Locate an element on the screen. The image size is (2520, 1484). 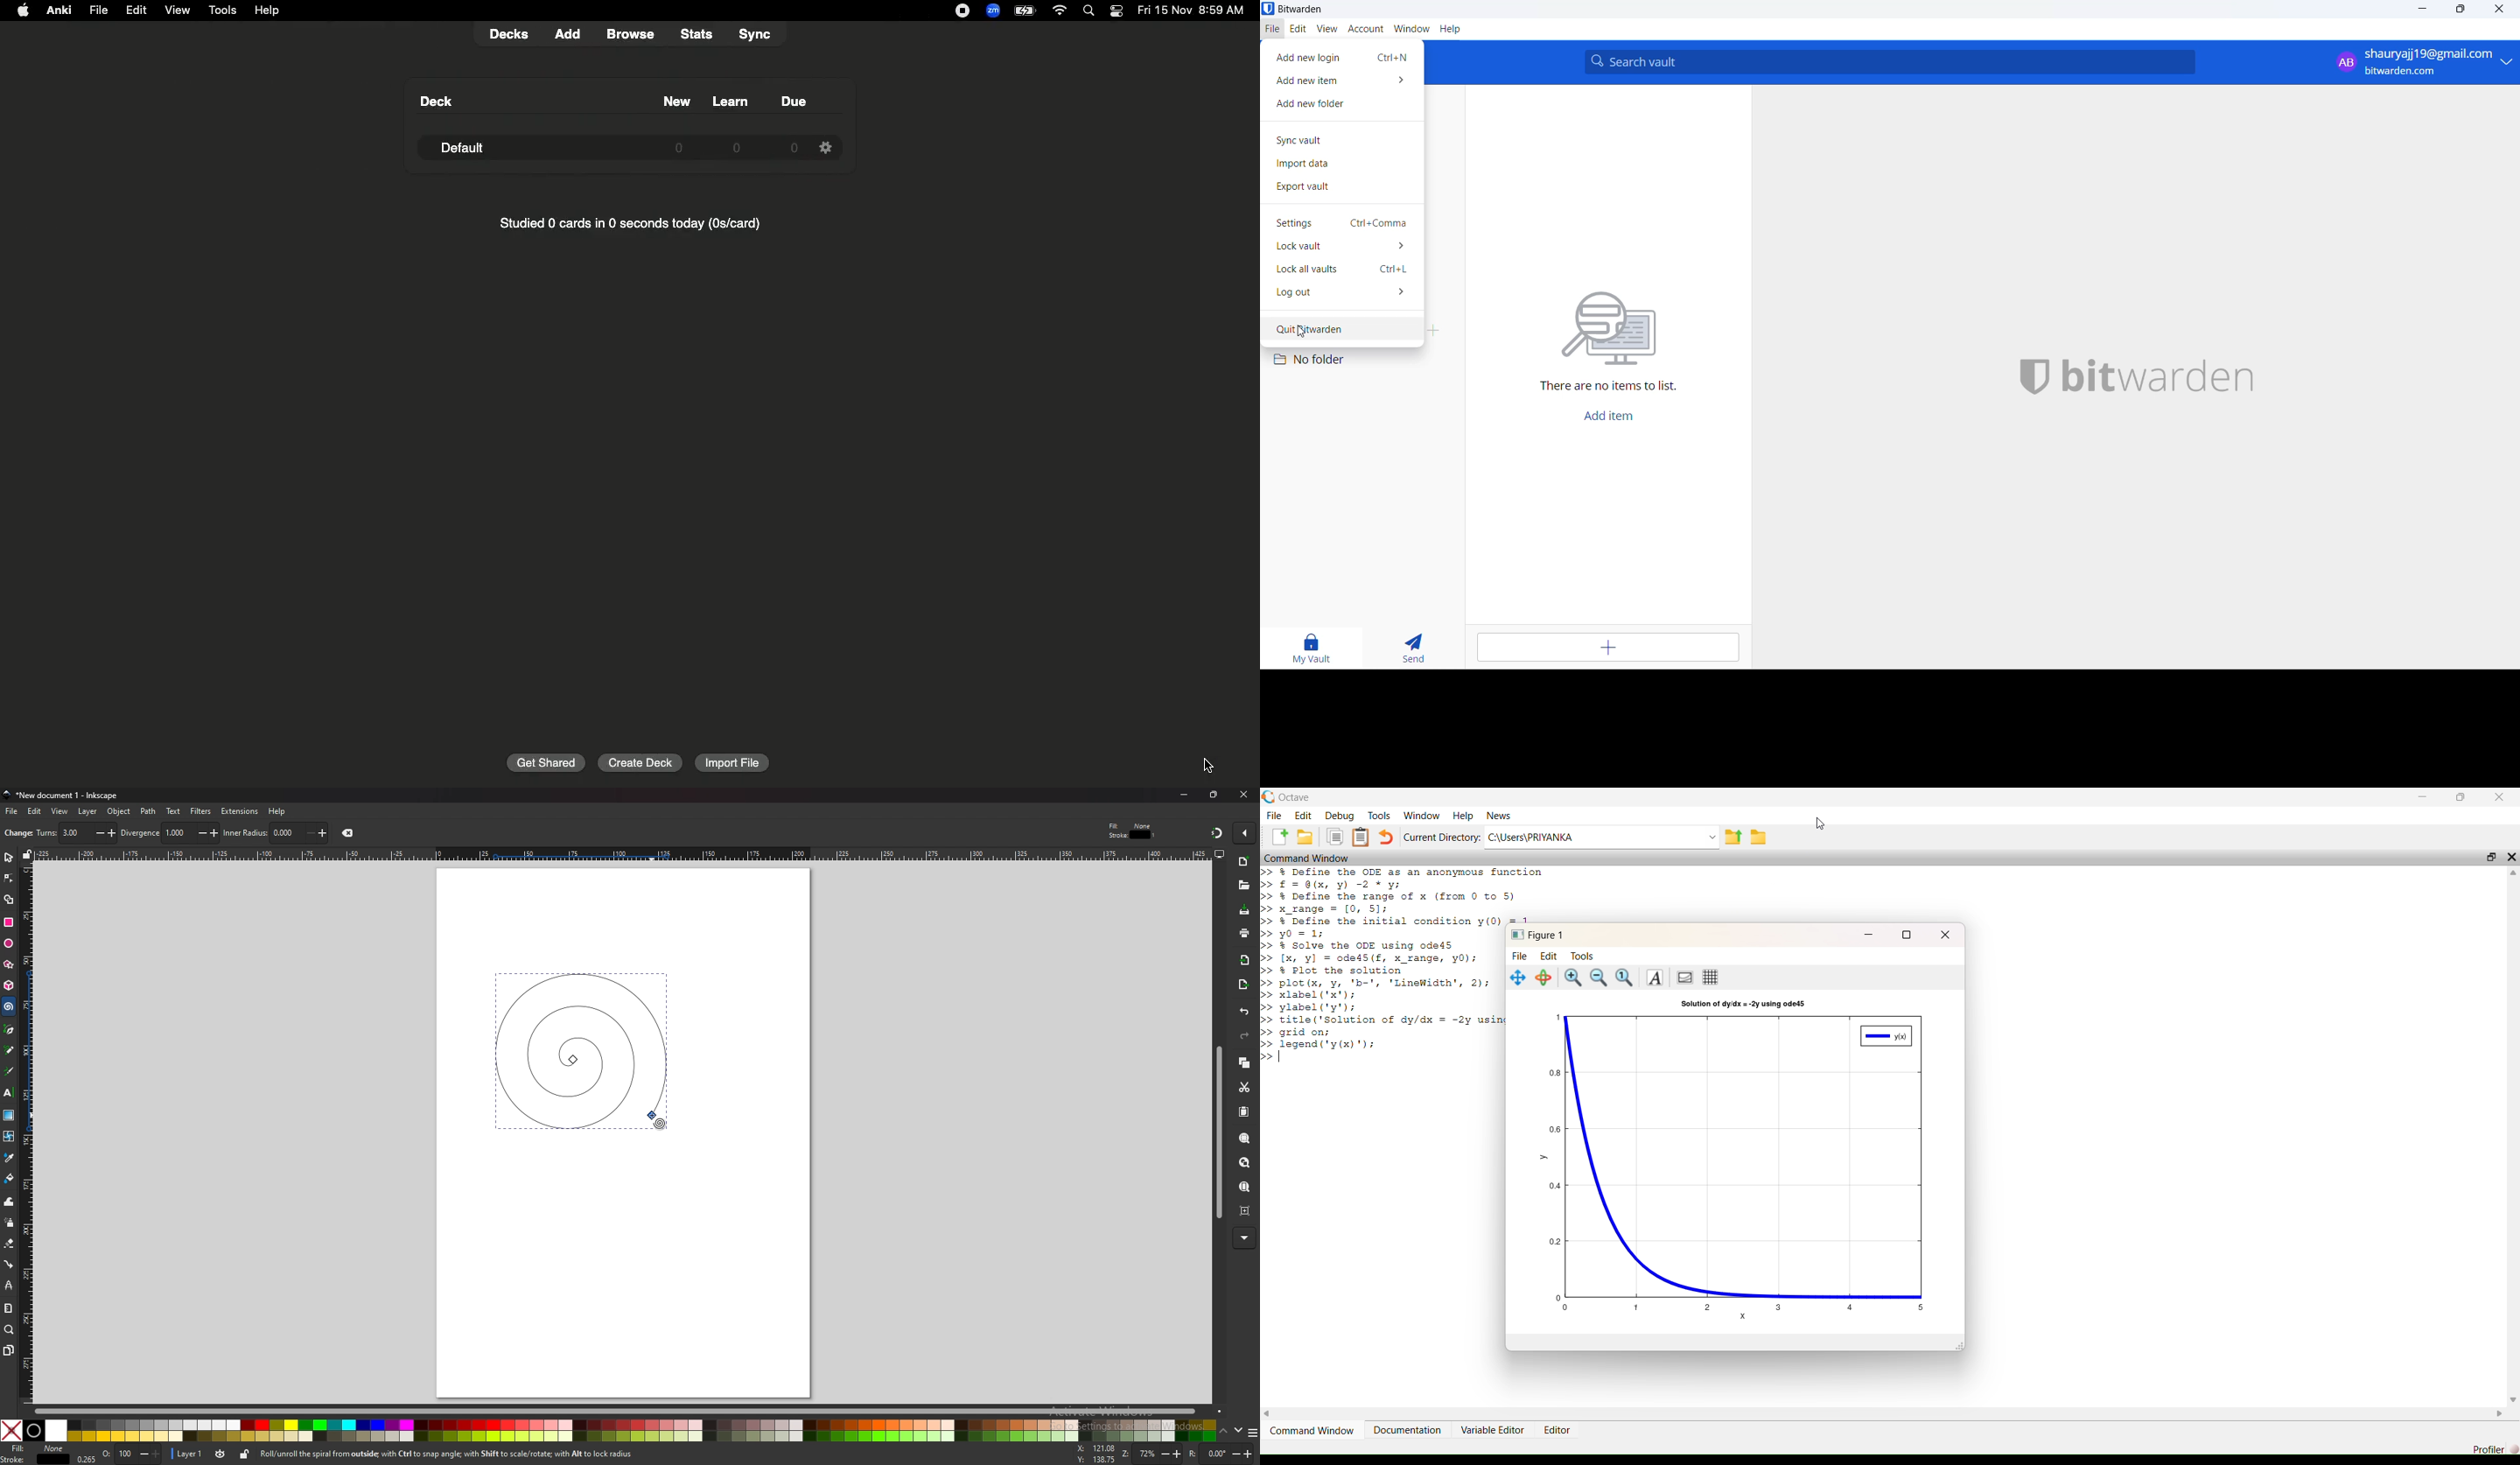
sync is located at coordinates (759, 34).